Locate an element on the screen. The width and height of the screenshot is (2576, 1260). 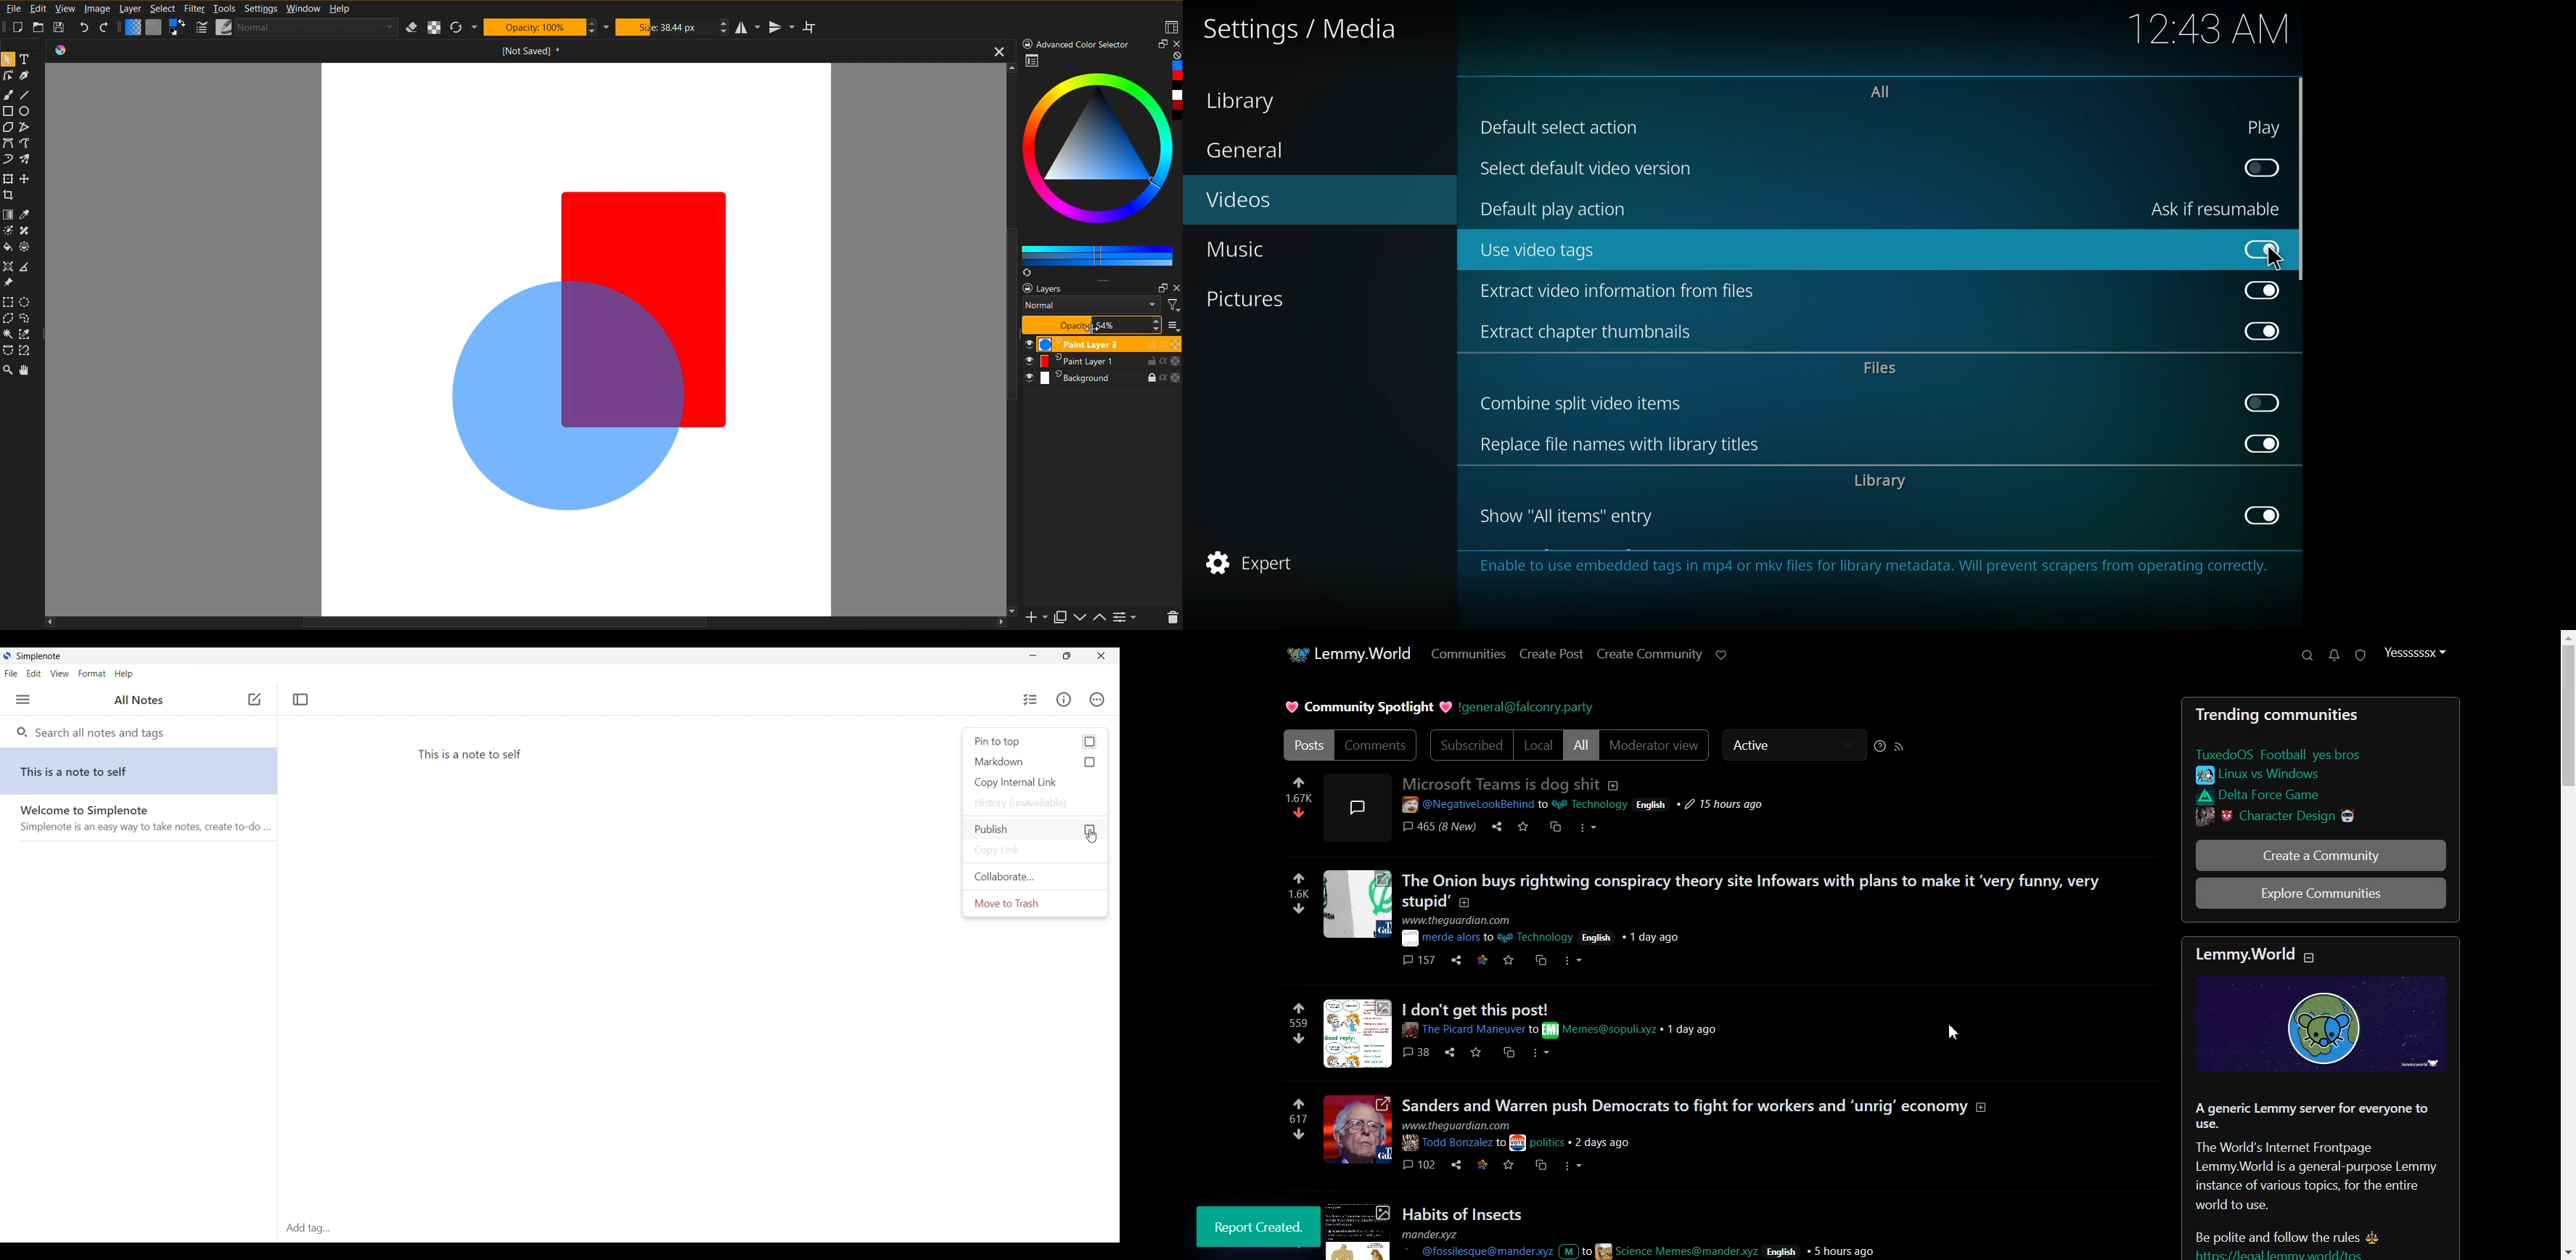
enabled is located at coordinates (2262, 443).